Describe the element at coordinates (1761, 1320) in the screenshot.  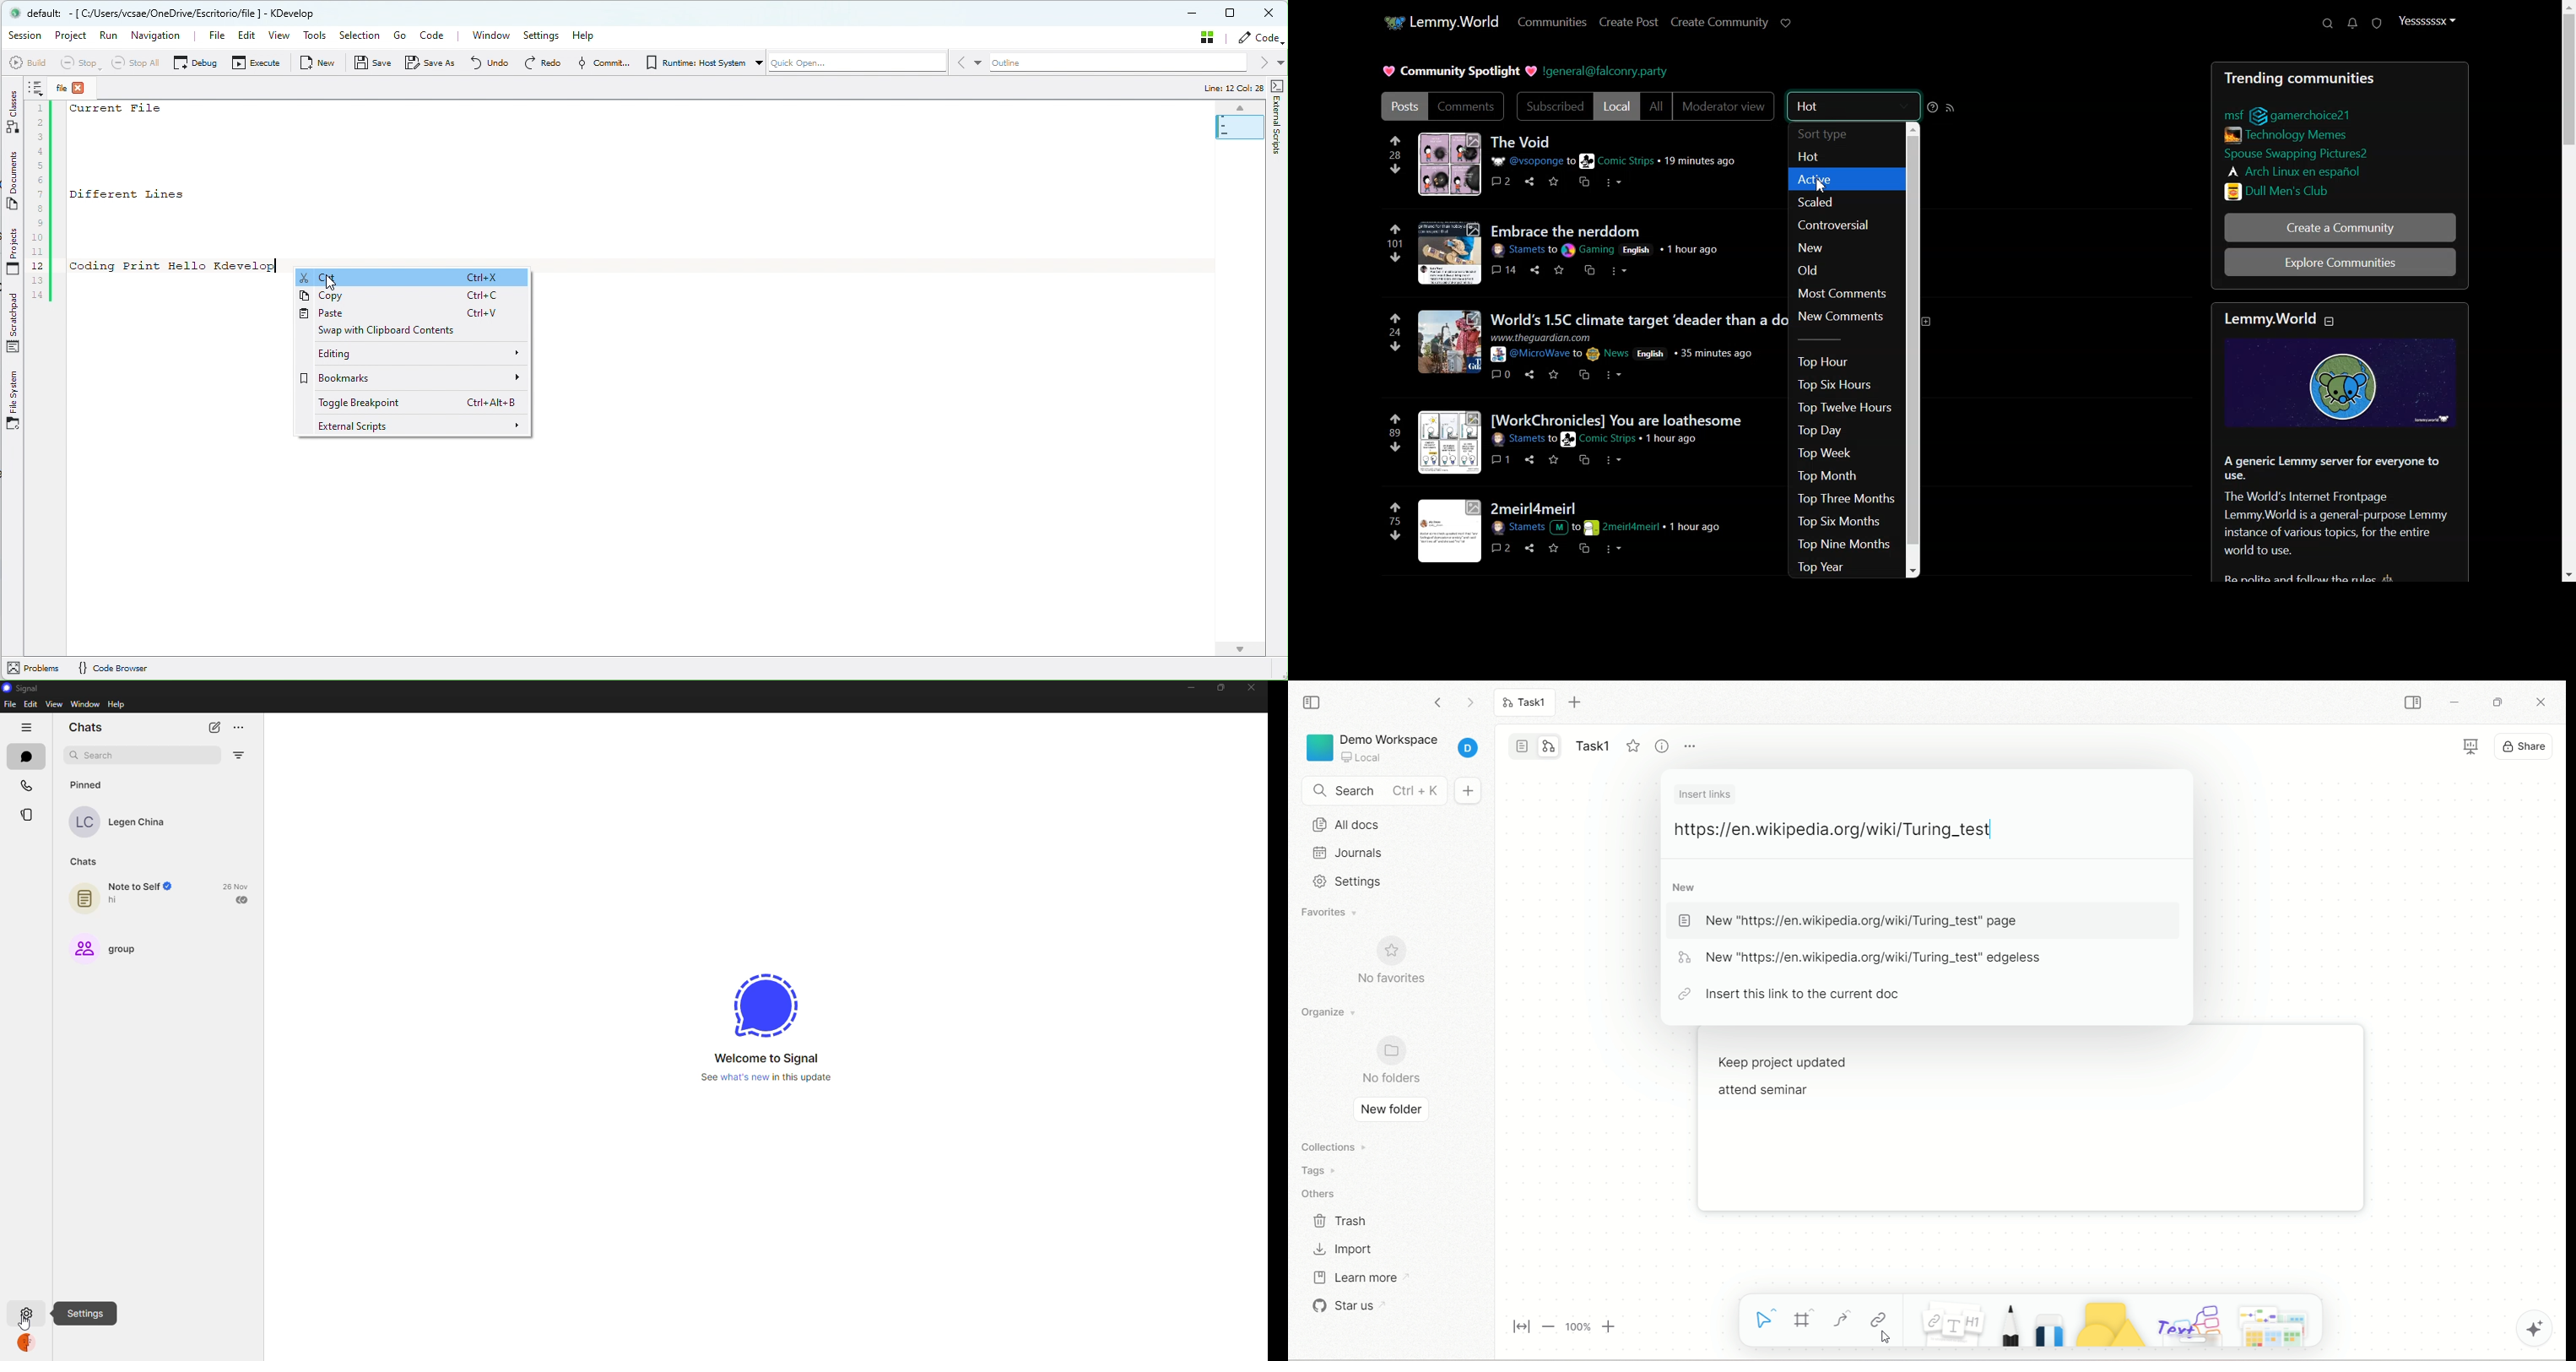
I see `select` at that location.